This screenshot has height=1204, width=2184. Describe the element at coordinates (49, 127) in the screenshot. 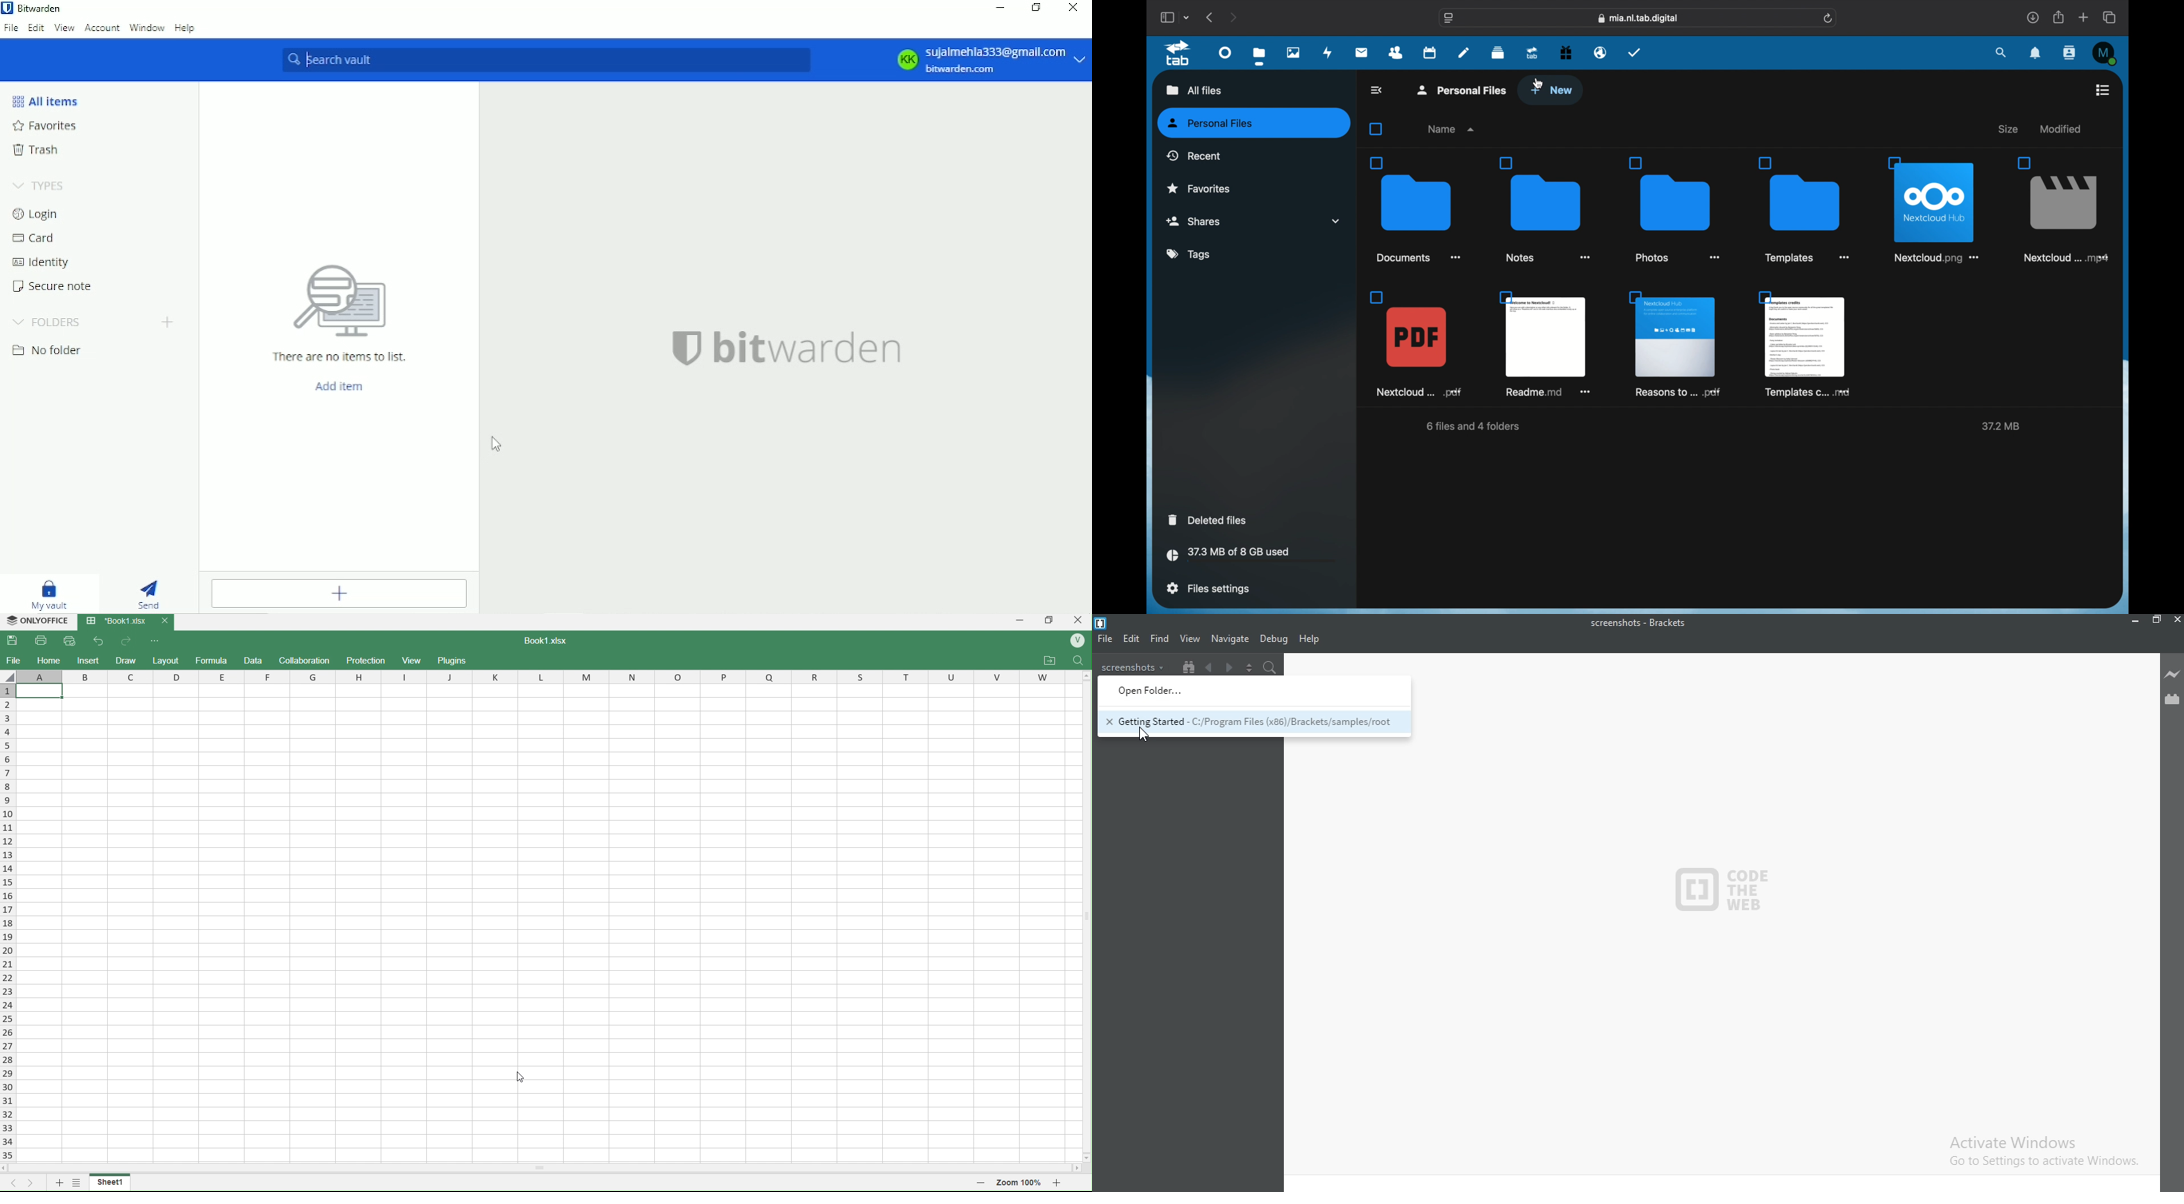

I see `Favorites` at that location.